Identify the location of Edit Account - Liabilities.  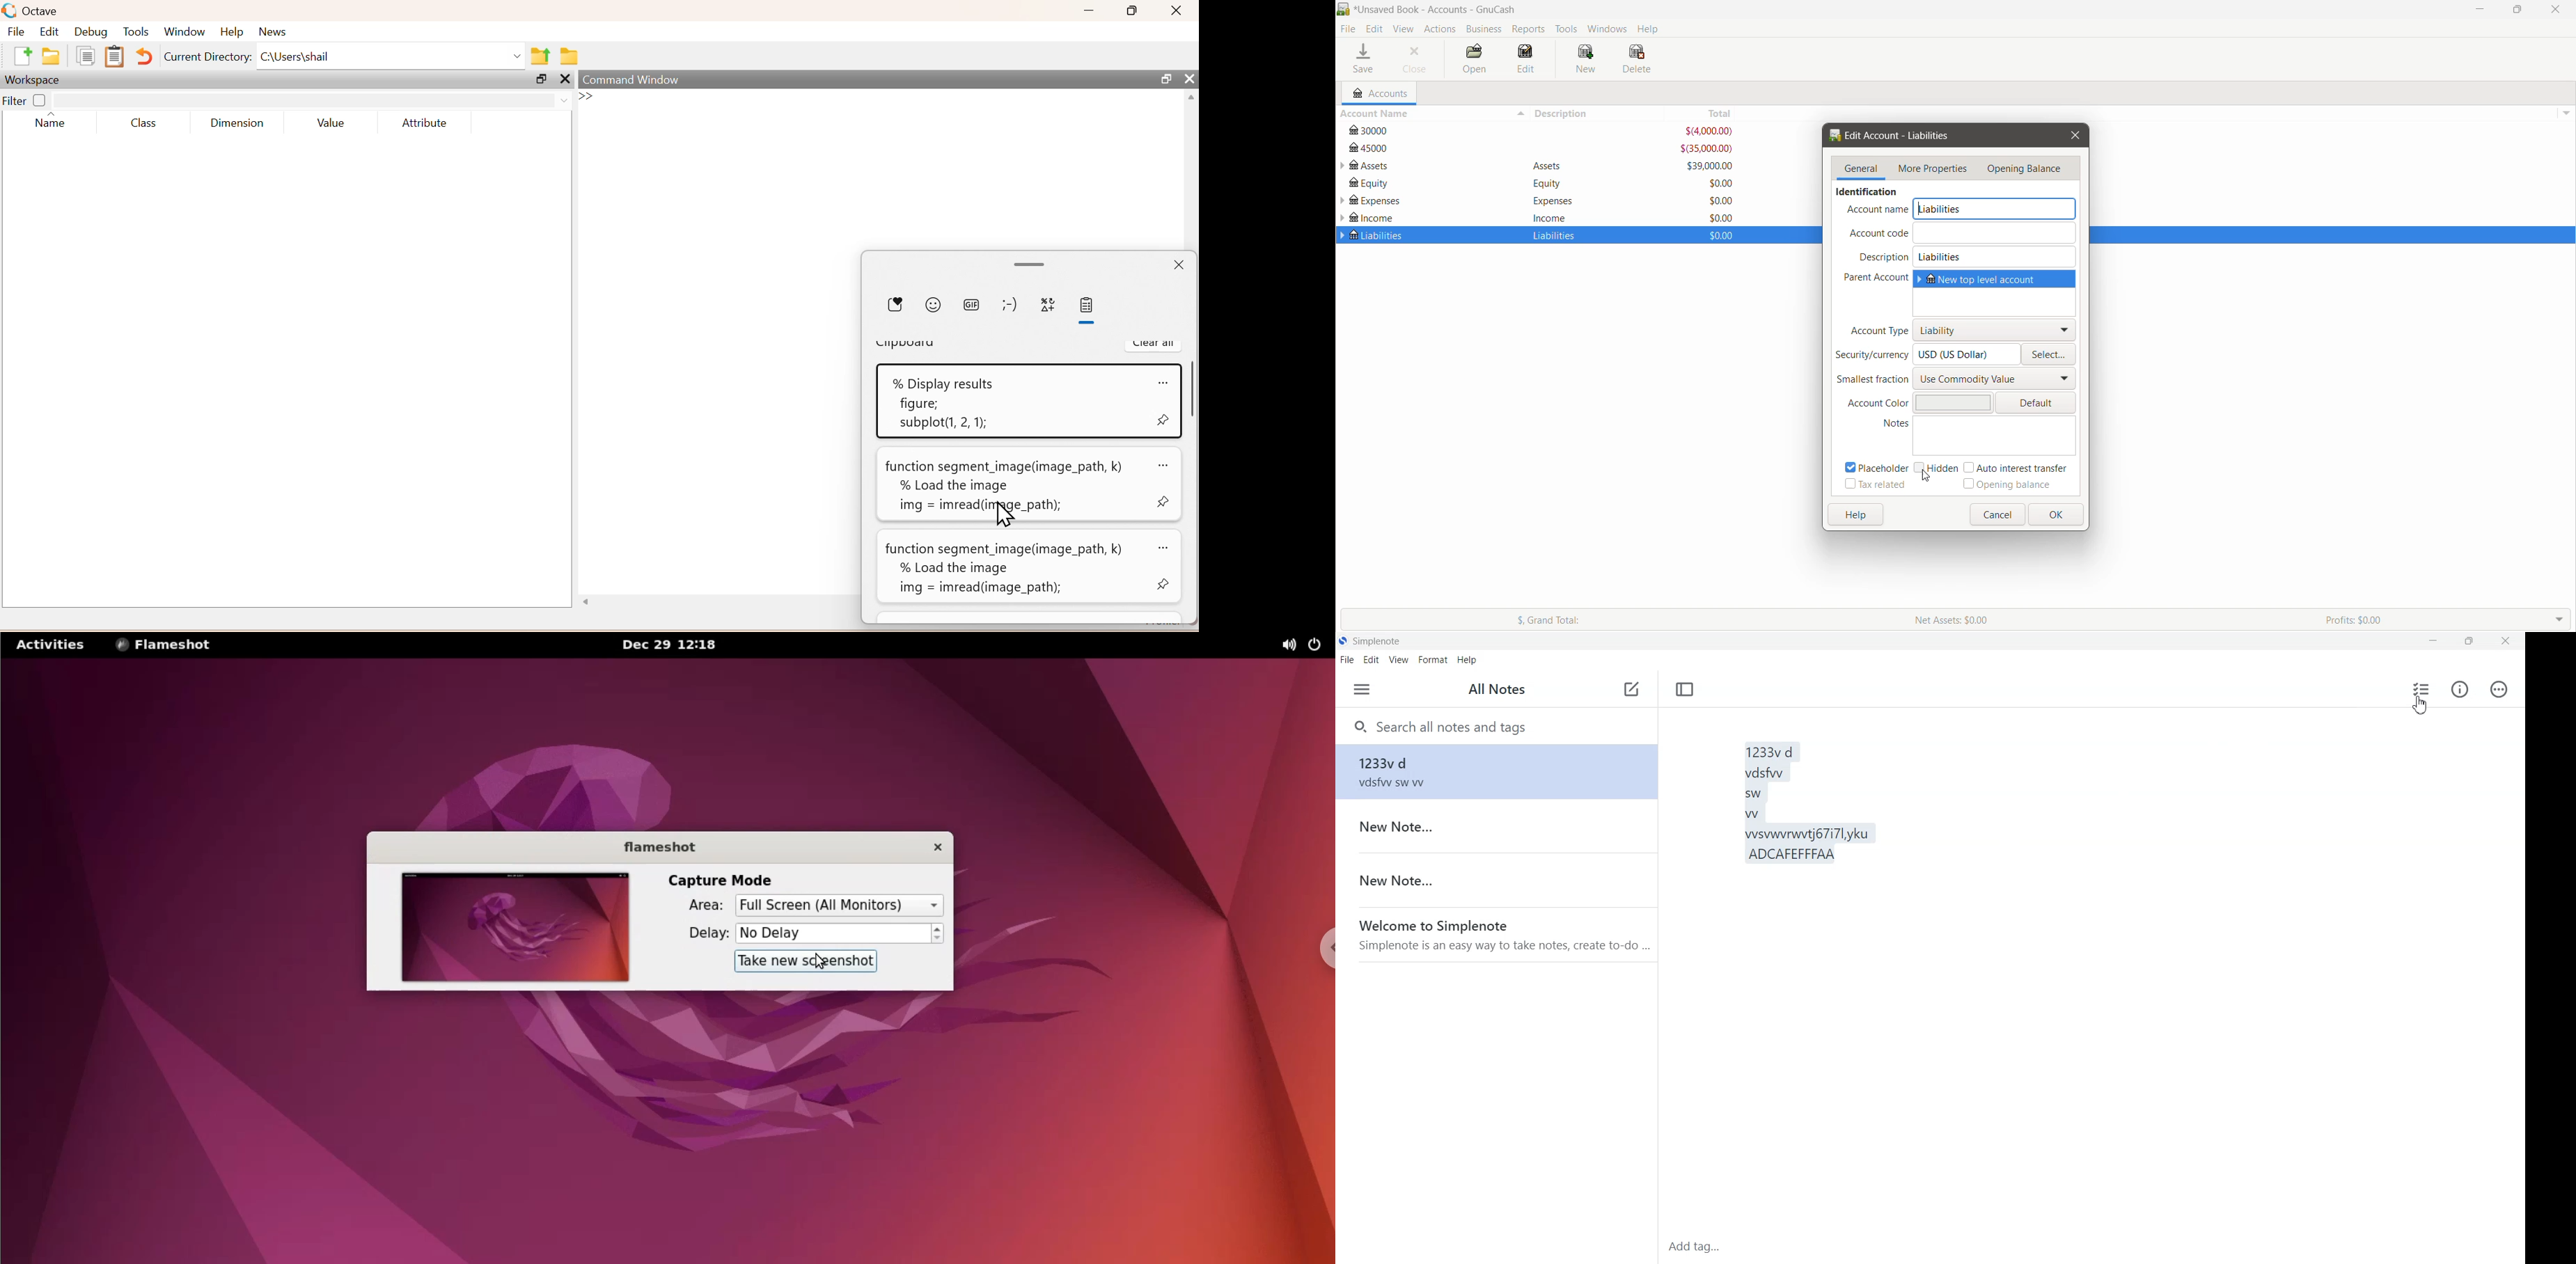
(1894, 136).